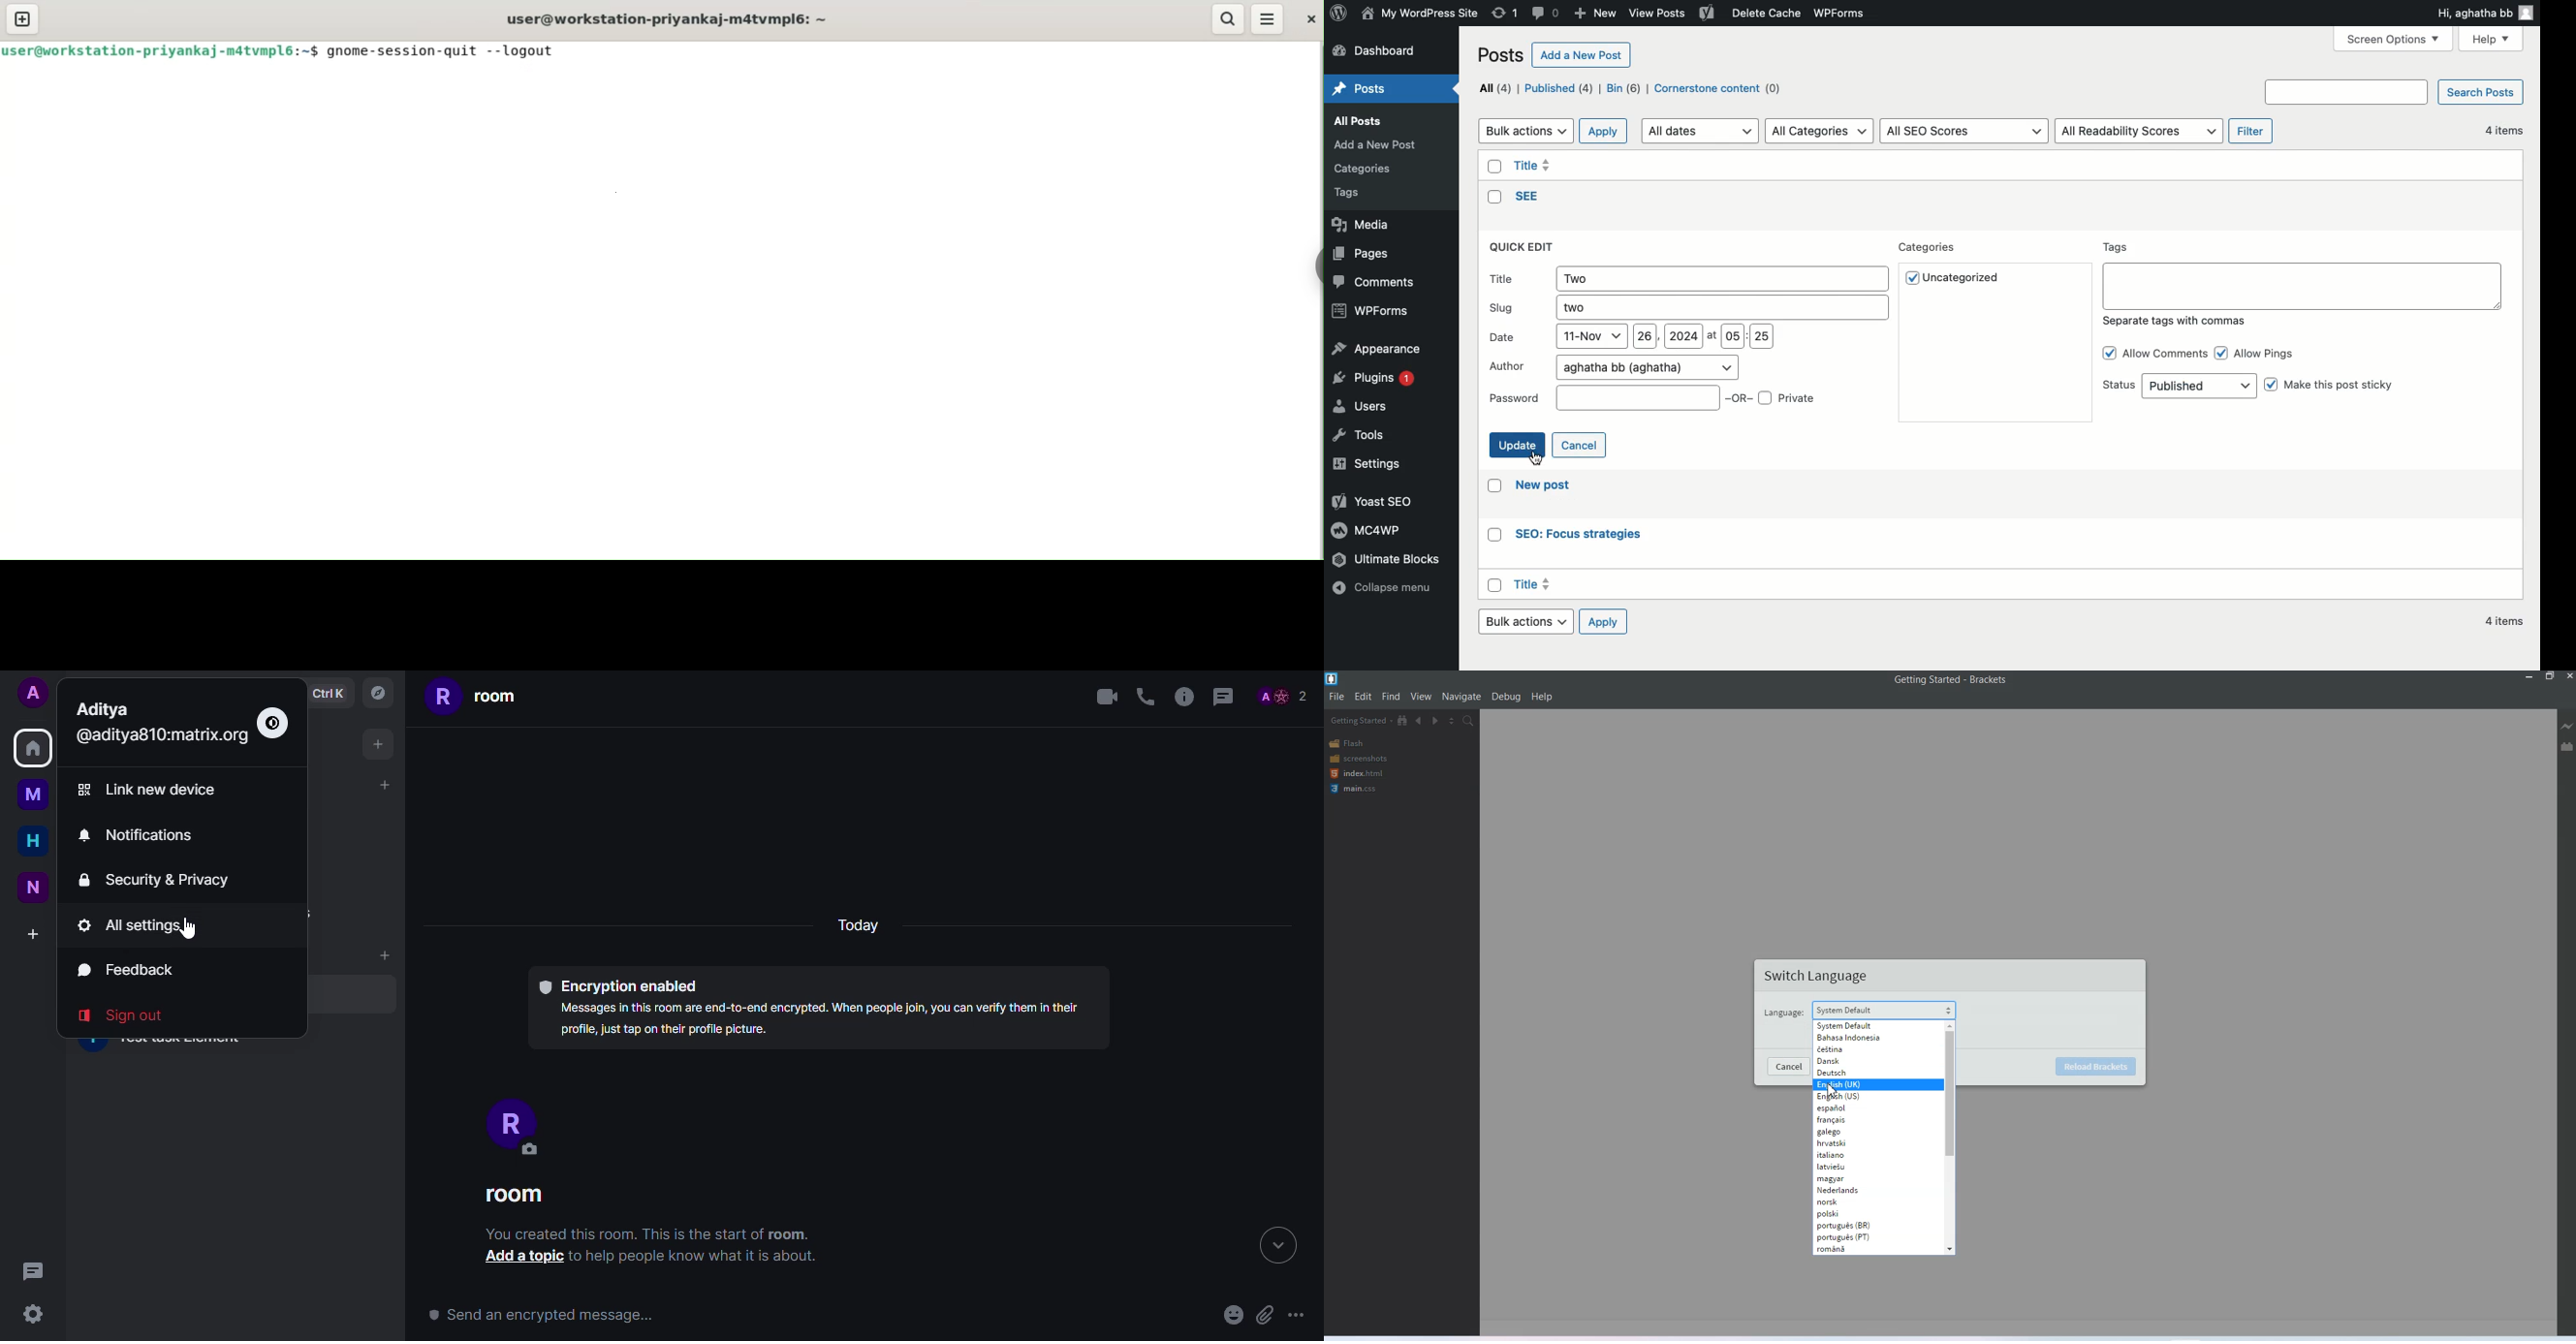 Image resolution: width=2576 pixels, height=1344 pixels. Describe the element at coordinates (1263, 1315) in the screenshot. I see `attach` at that location.